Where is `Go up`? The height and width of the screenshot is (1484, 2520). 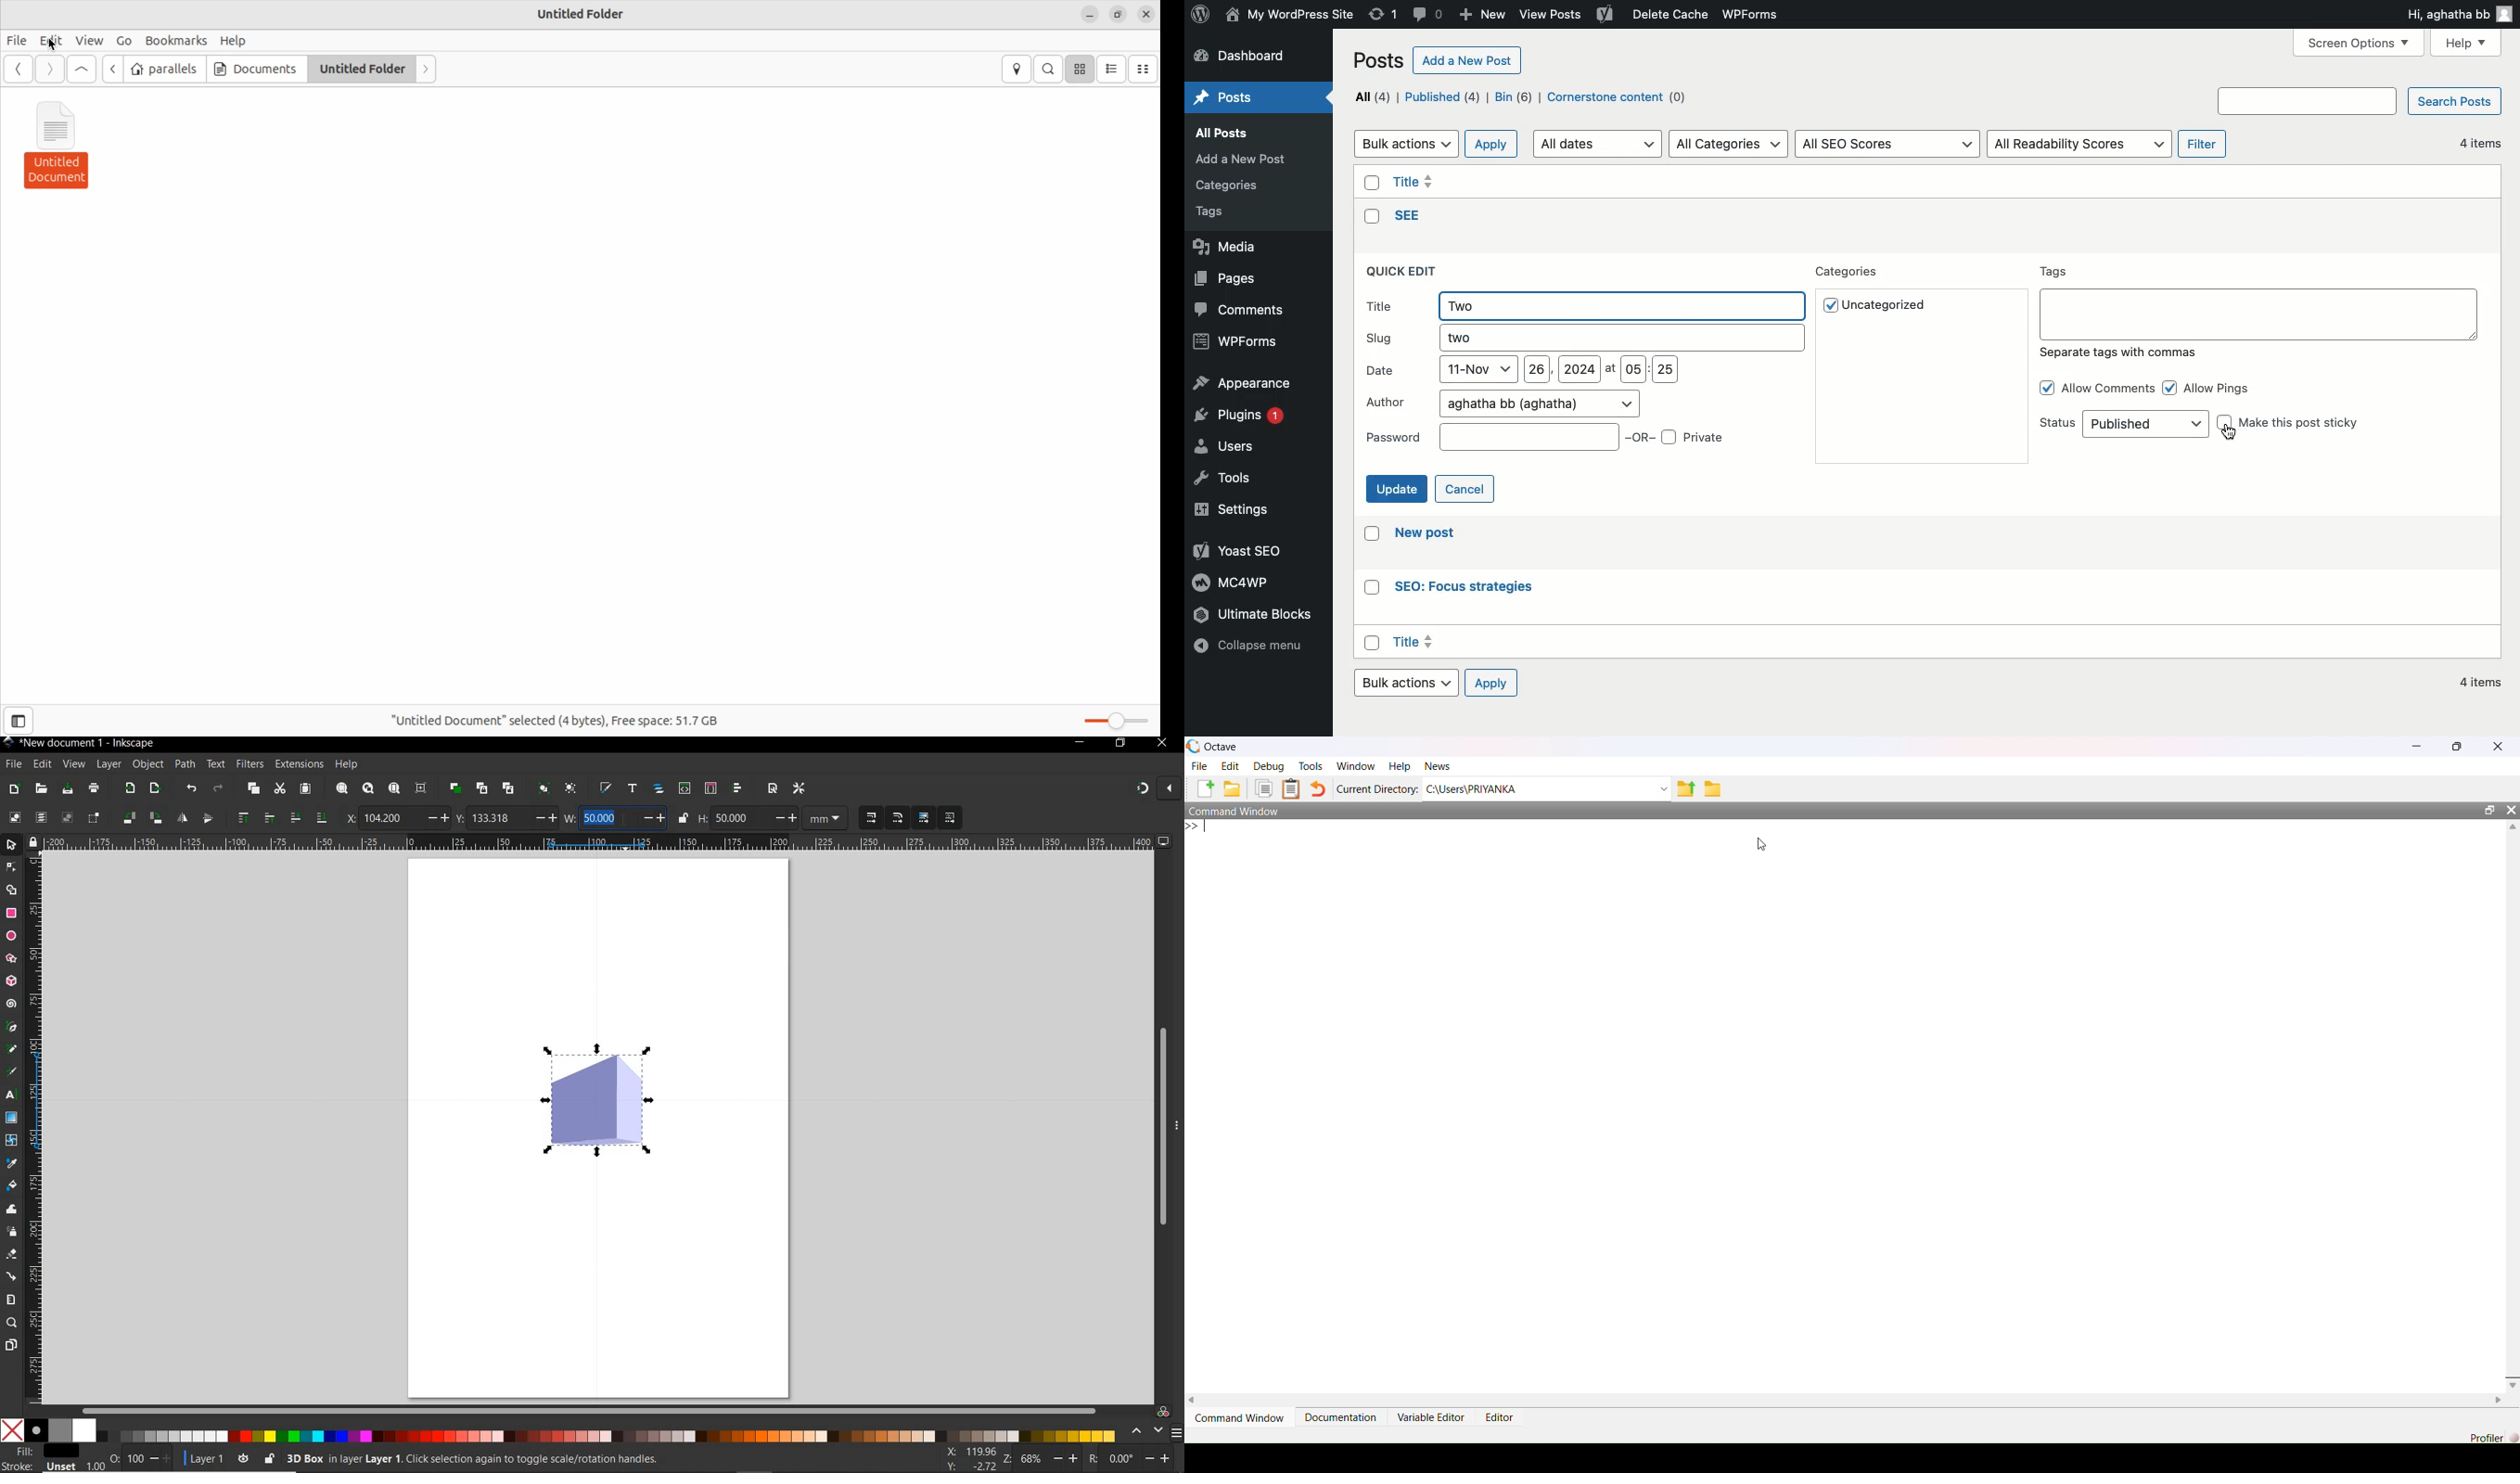
Go up is located at coordinates (83, 71).